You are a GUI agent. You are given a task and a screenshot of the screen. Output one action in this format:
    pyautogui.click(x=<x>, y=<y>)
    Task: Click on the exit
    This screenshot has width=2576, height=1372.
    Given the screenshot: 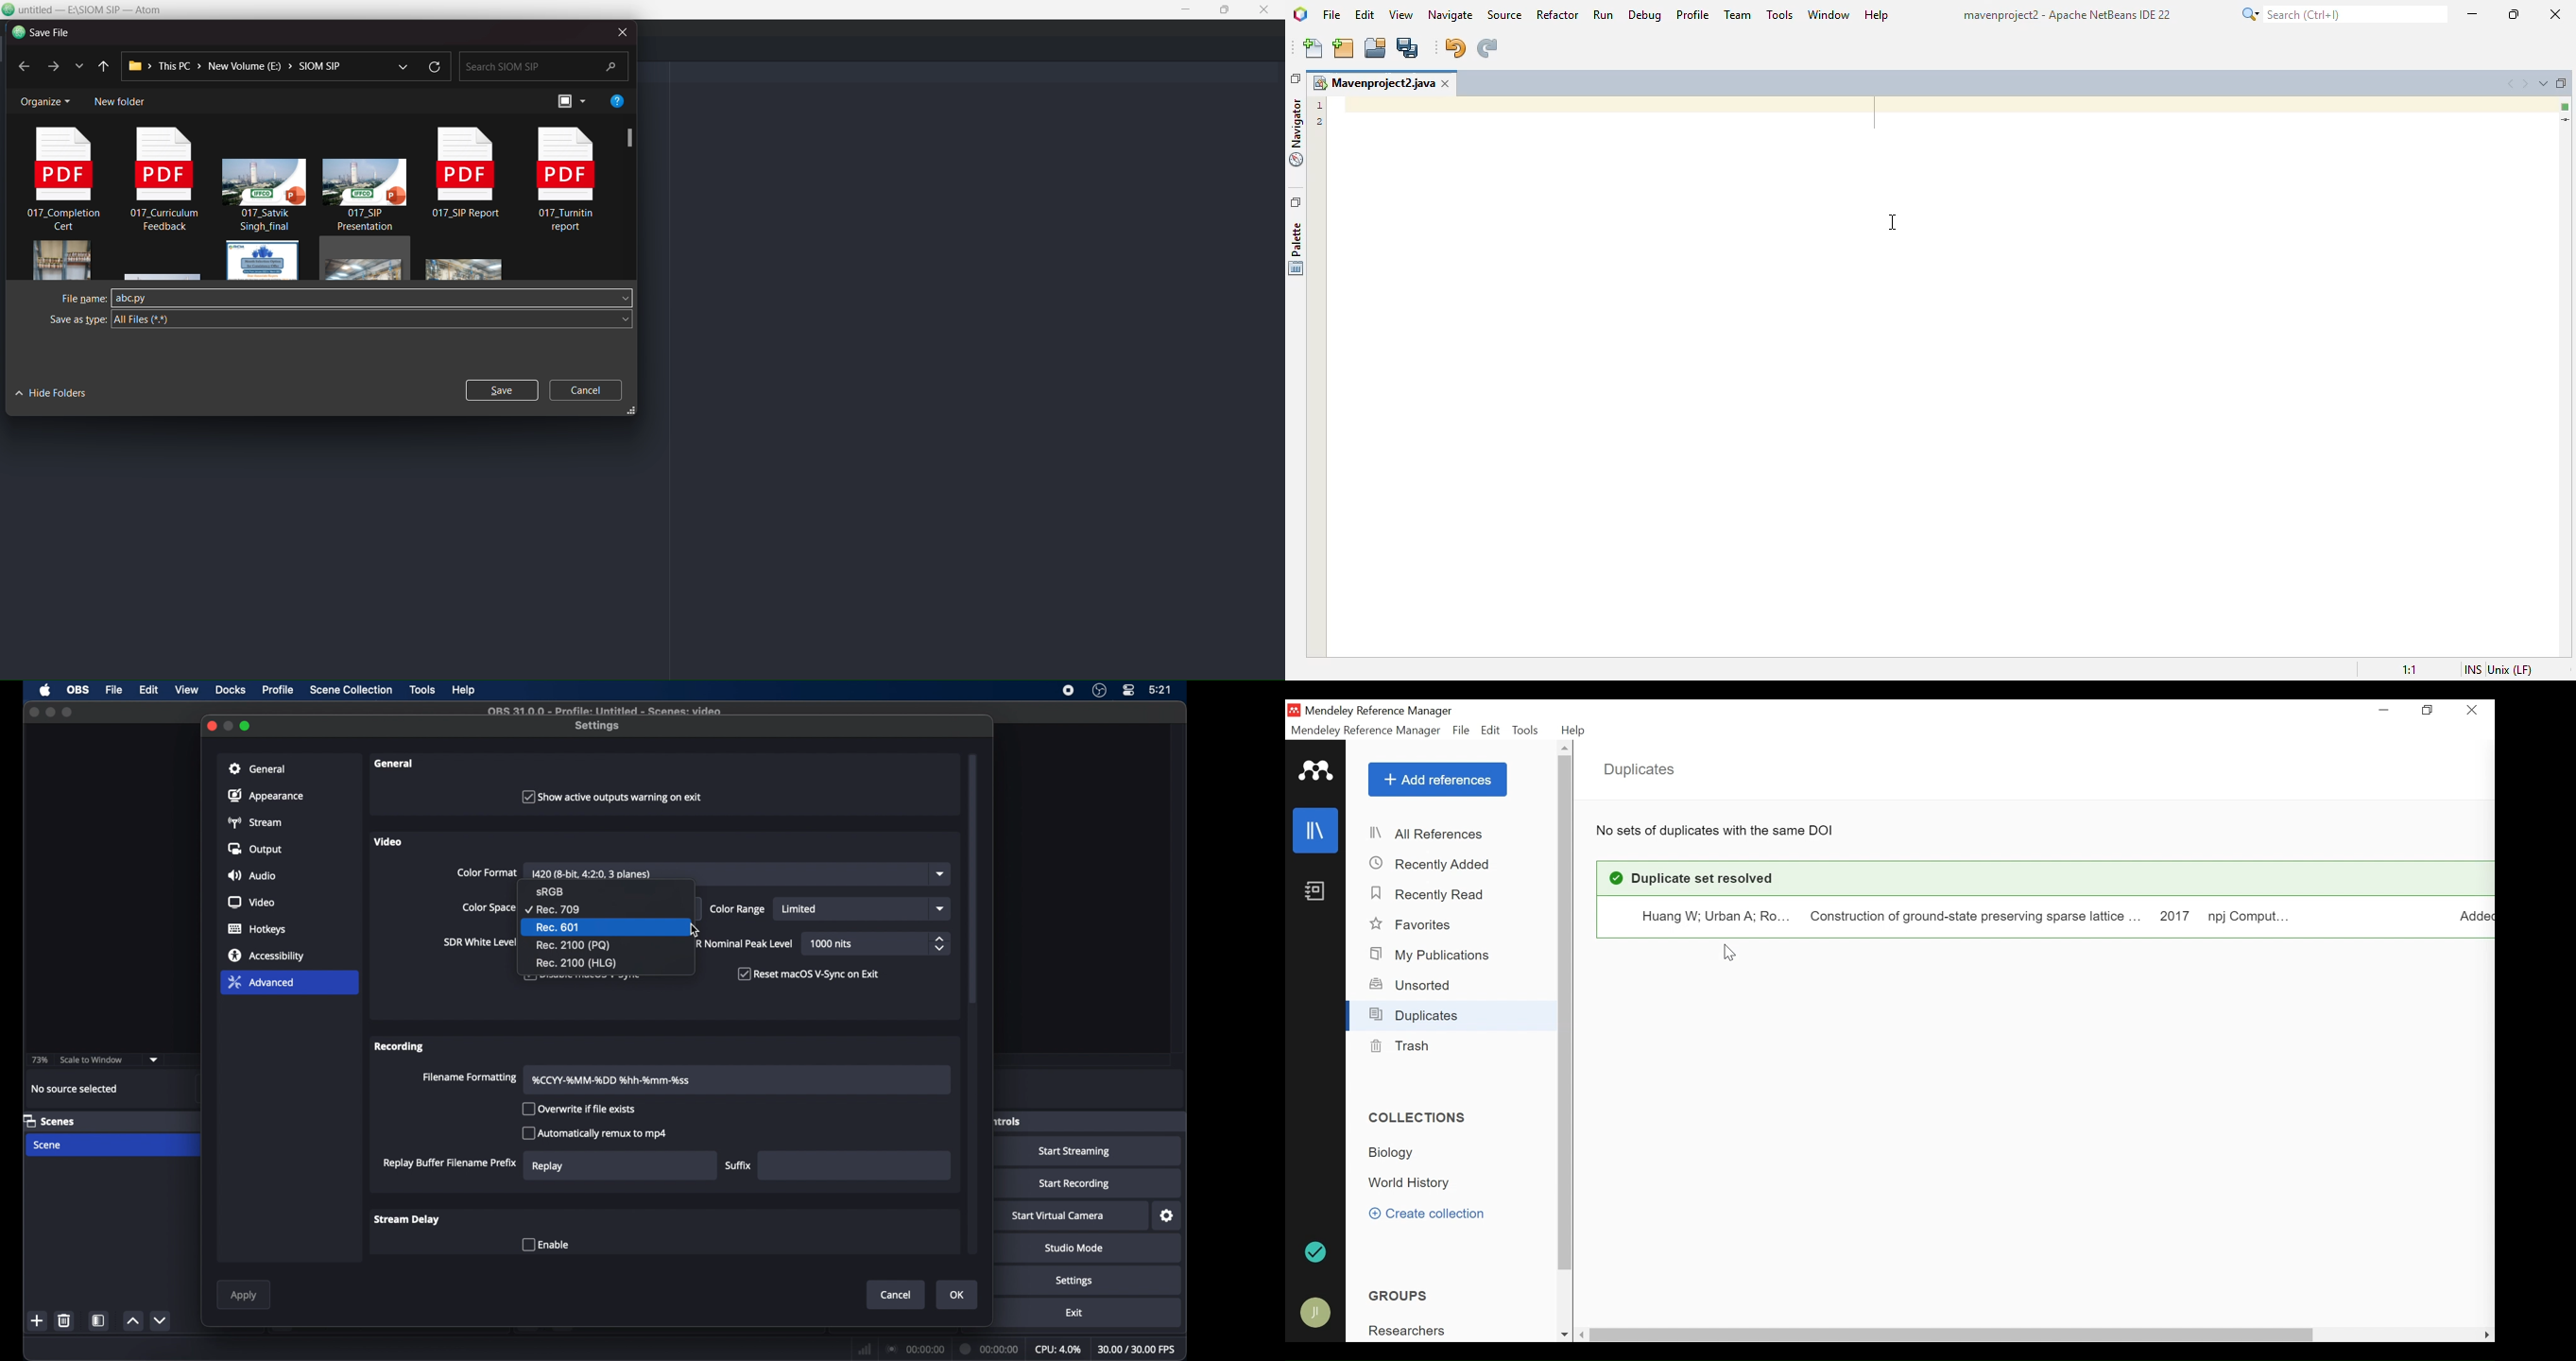 What is the action you would take?
    pyautogui.click(x=1073, y=1312)
    